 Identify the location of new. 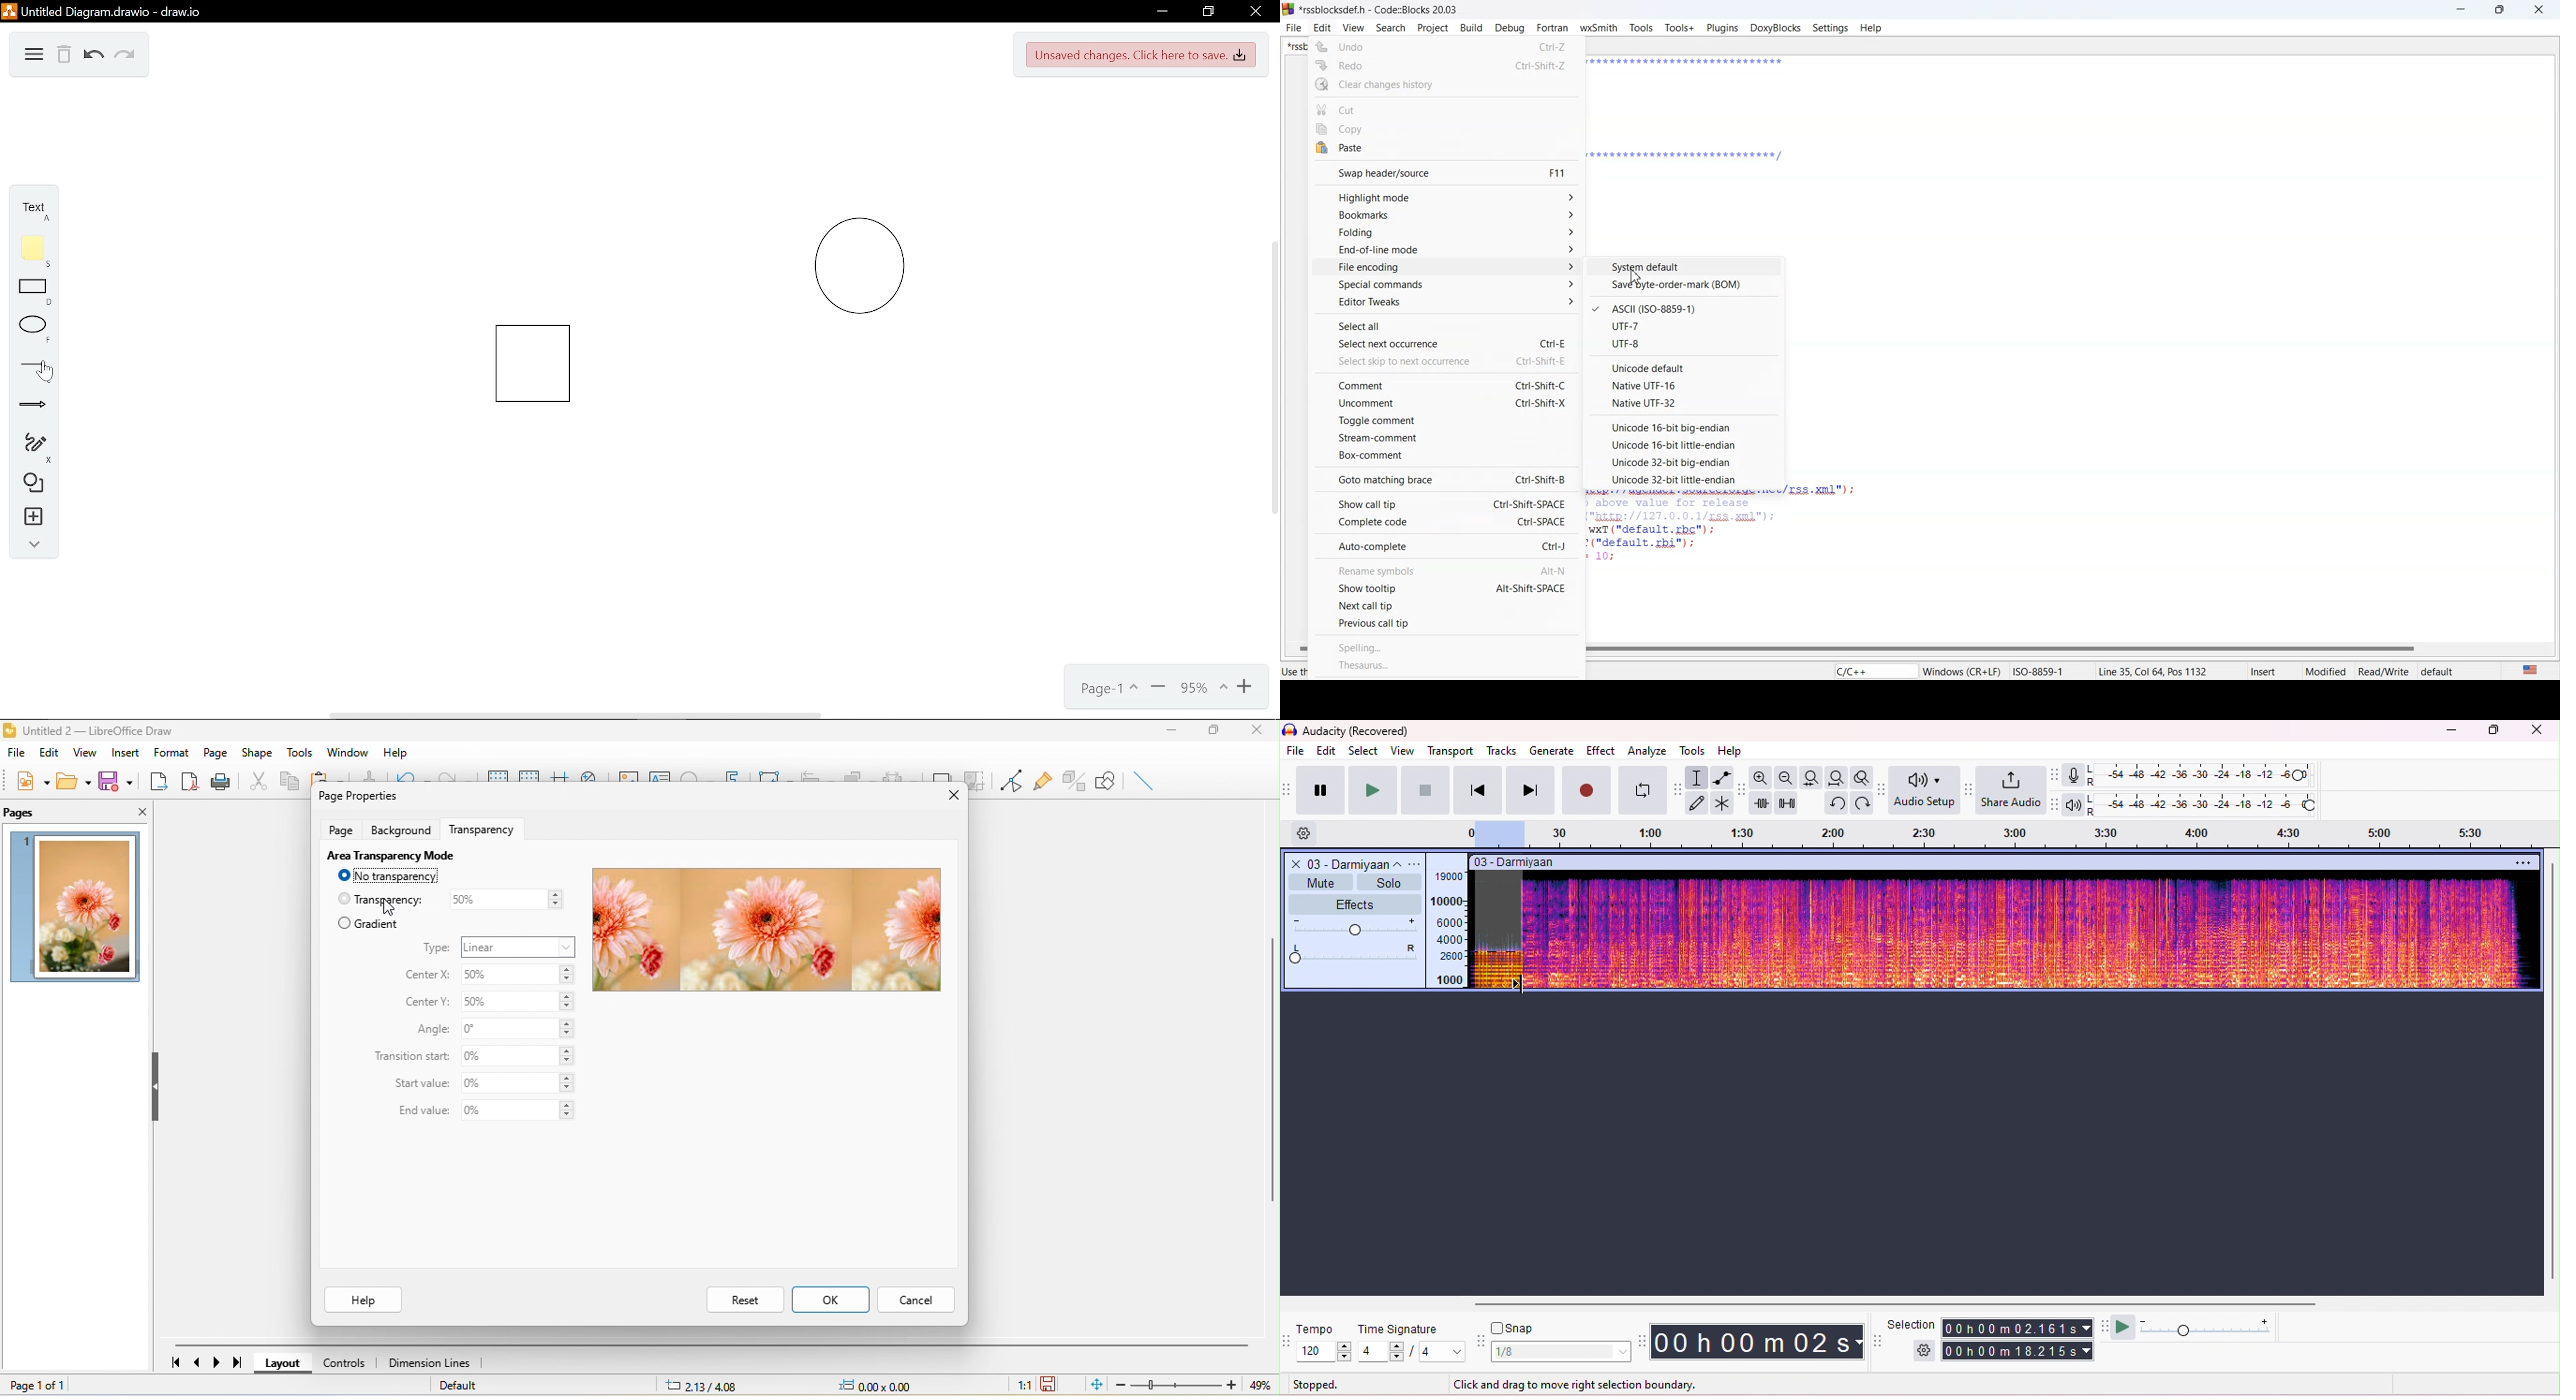
(34, 781).